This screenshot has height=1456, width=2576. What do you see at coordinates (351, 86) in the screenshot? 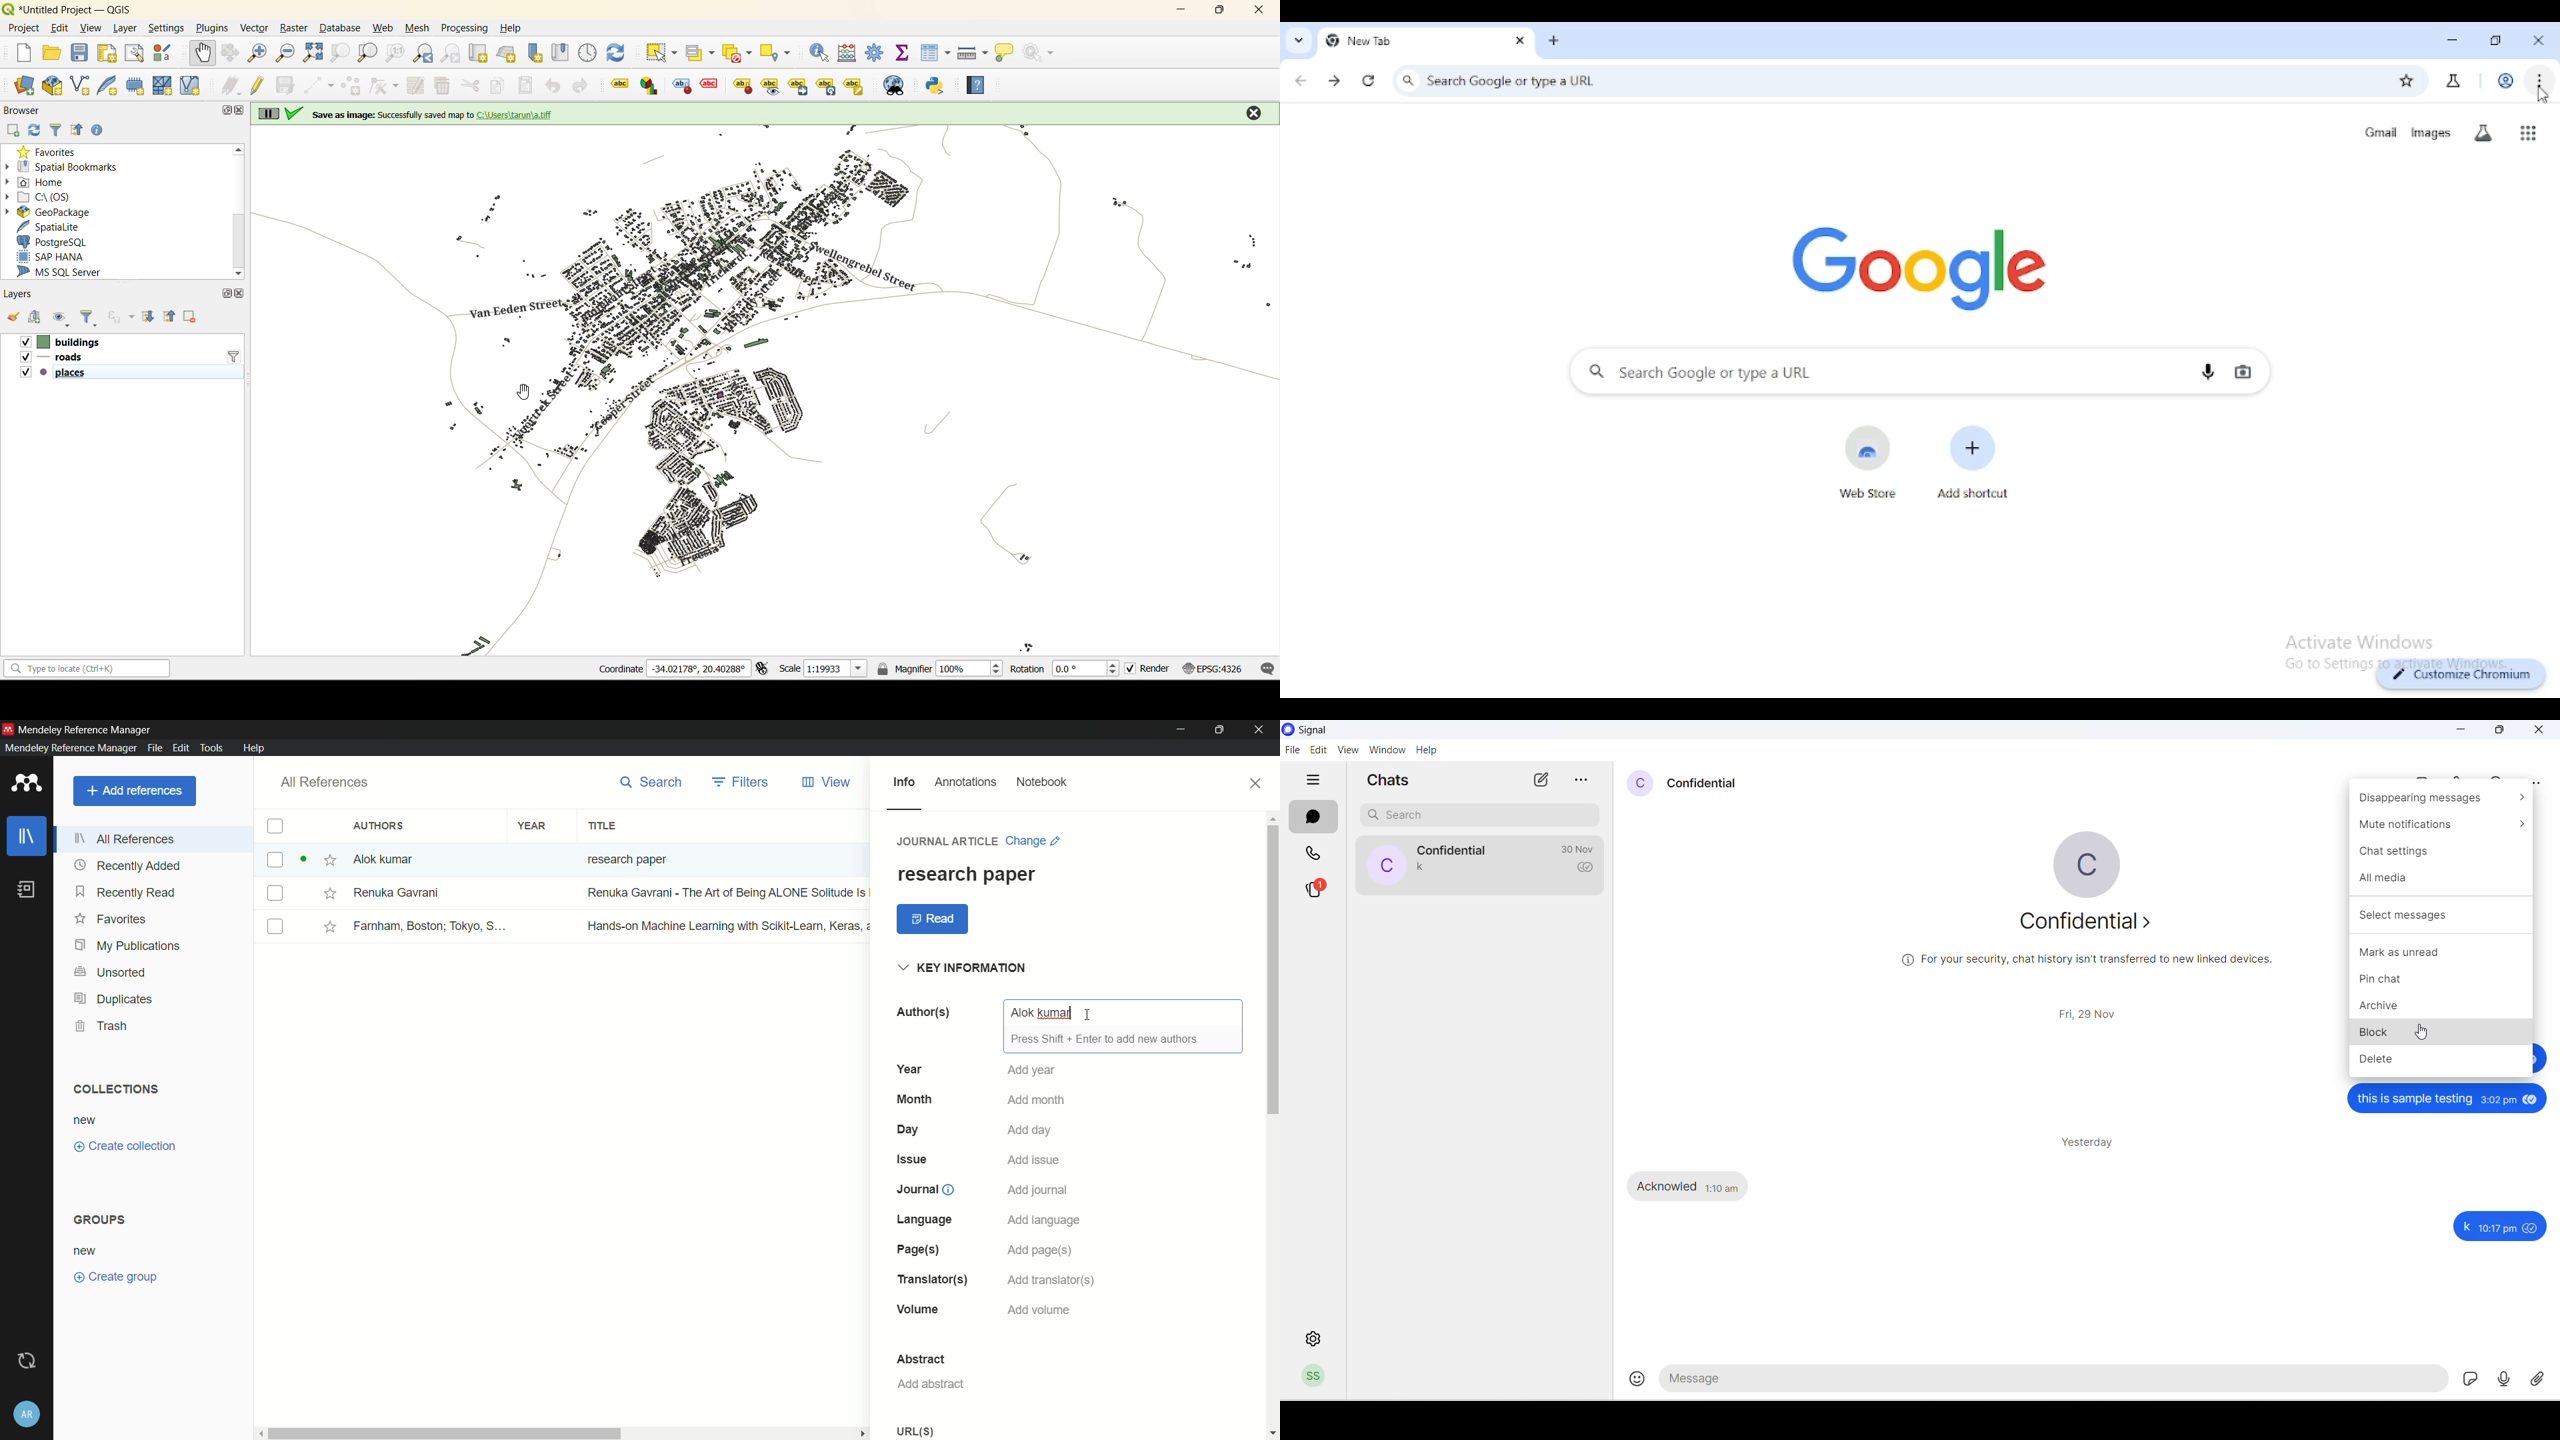
I see `add polygon` at bounding box center [351, 86].